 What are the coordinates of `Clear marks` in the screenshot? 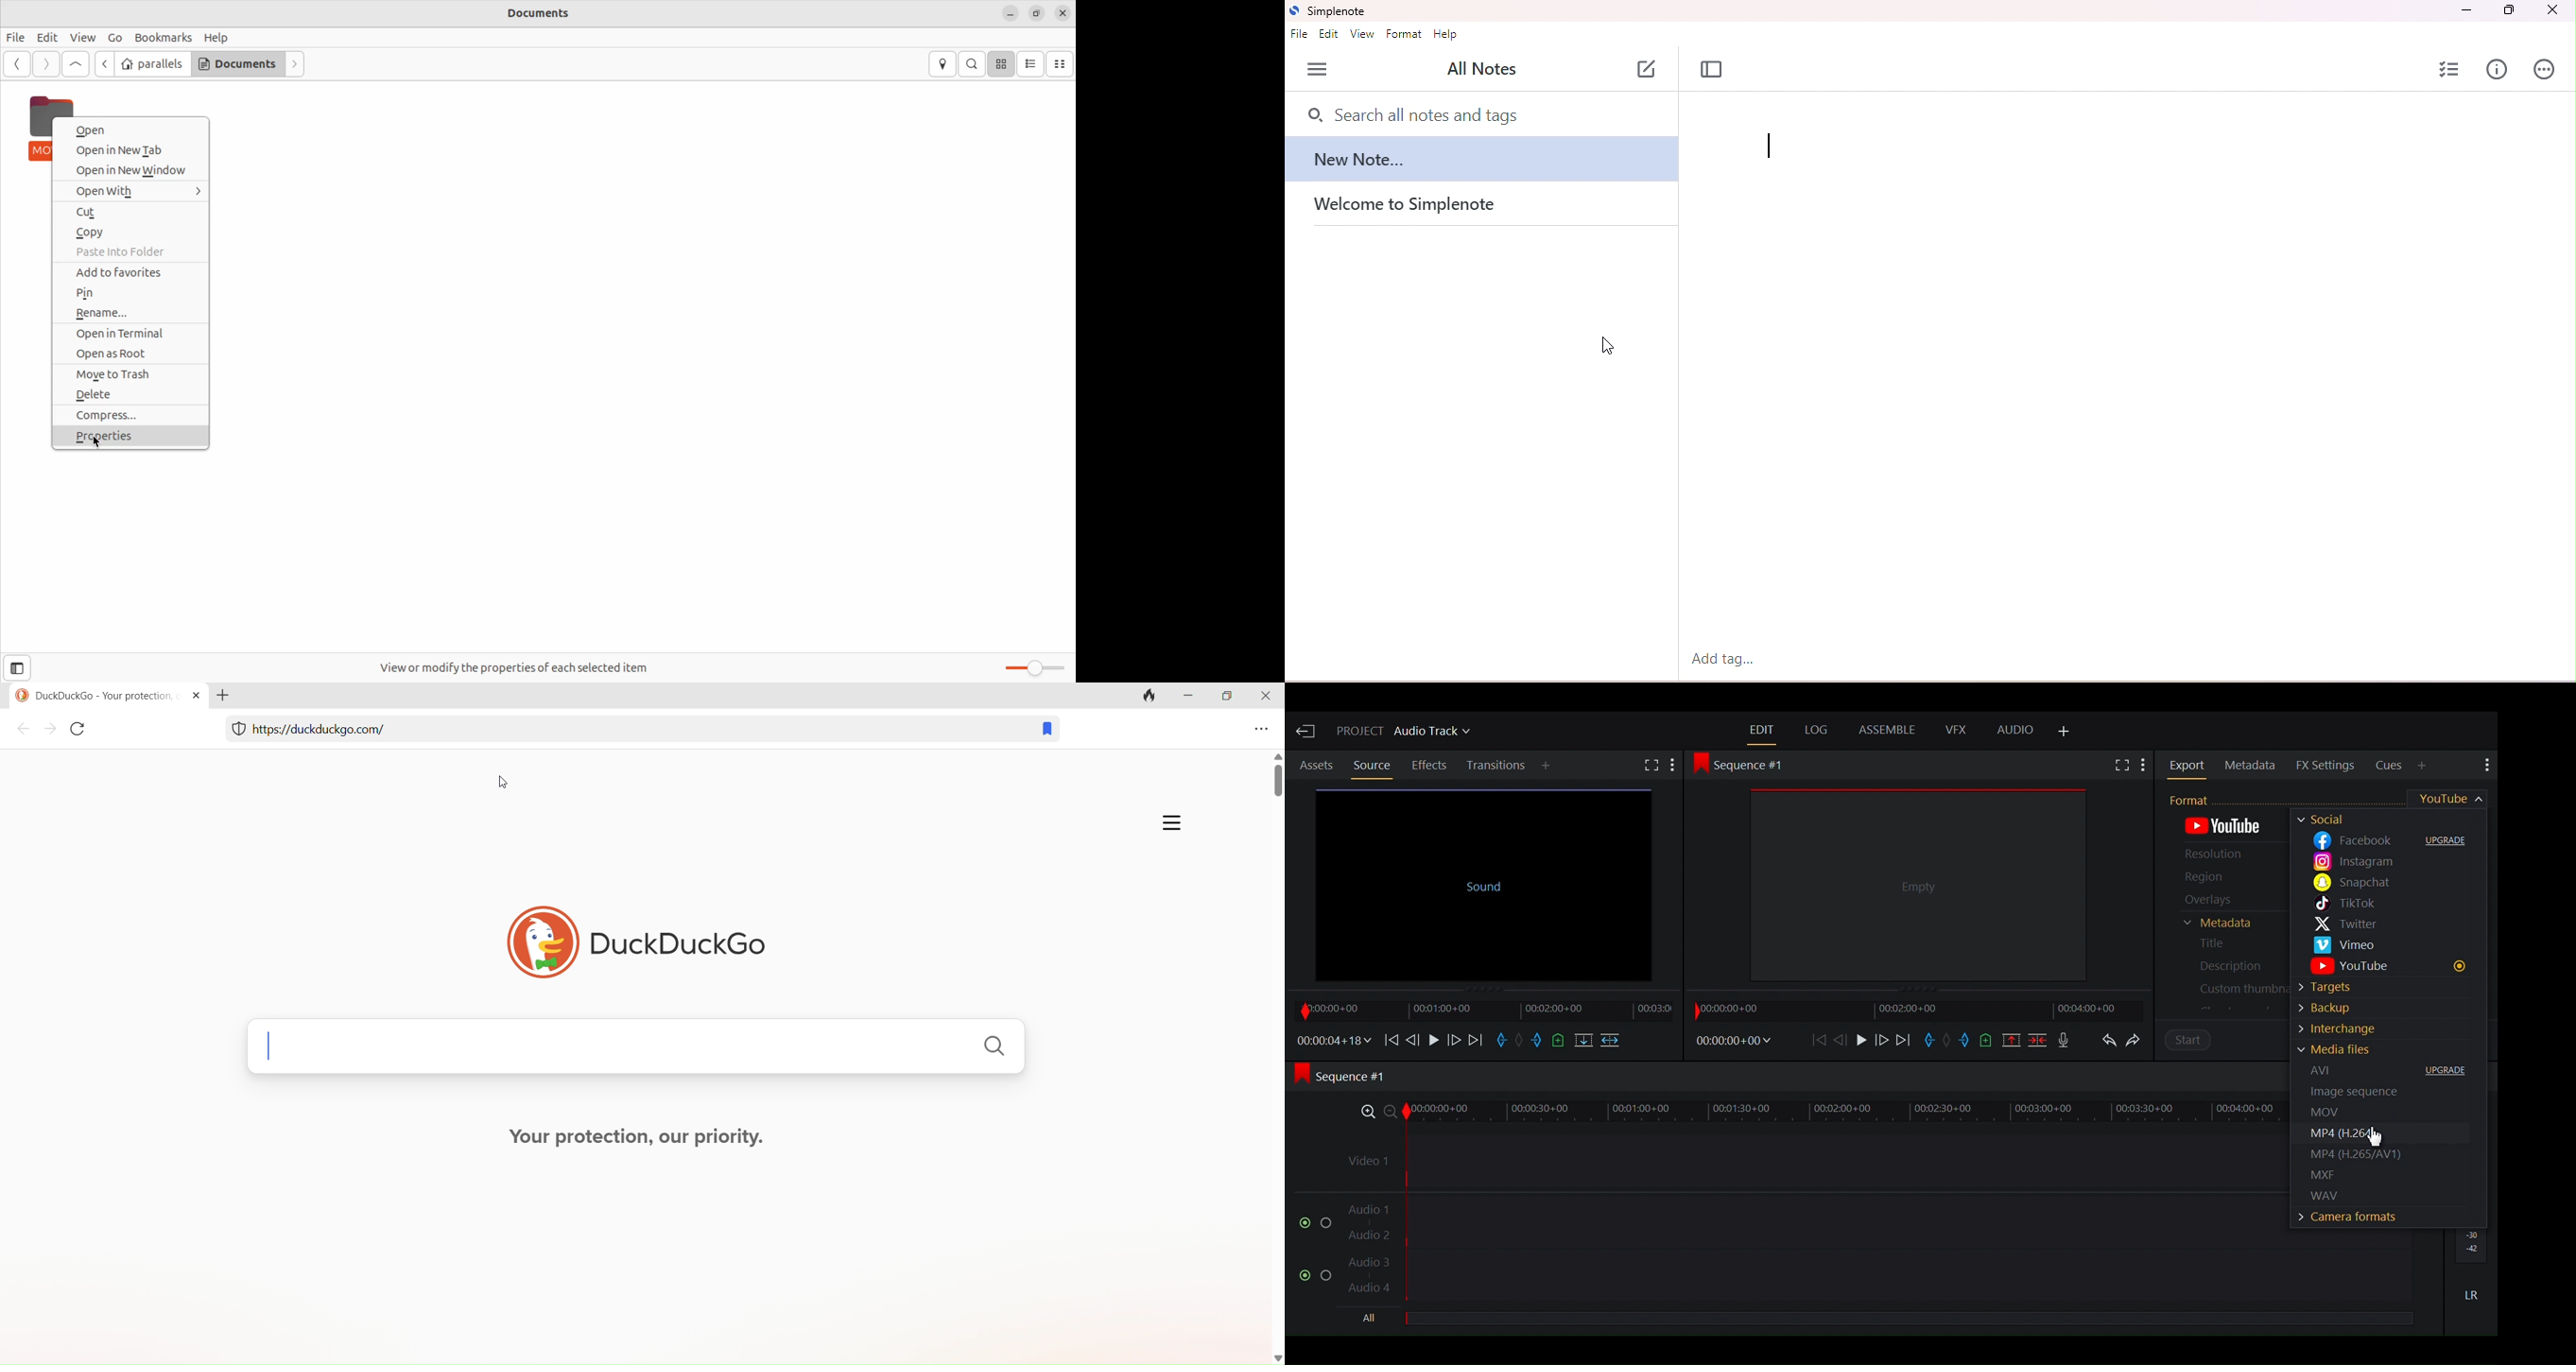 It's located at (1522, 1041).